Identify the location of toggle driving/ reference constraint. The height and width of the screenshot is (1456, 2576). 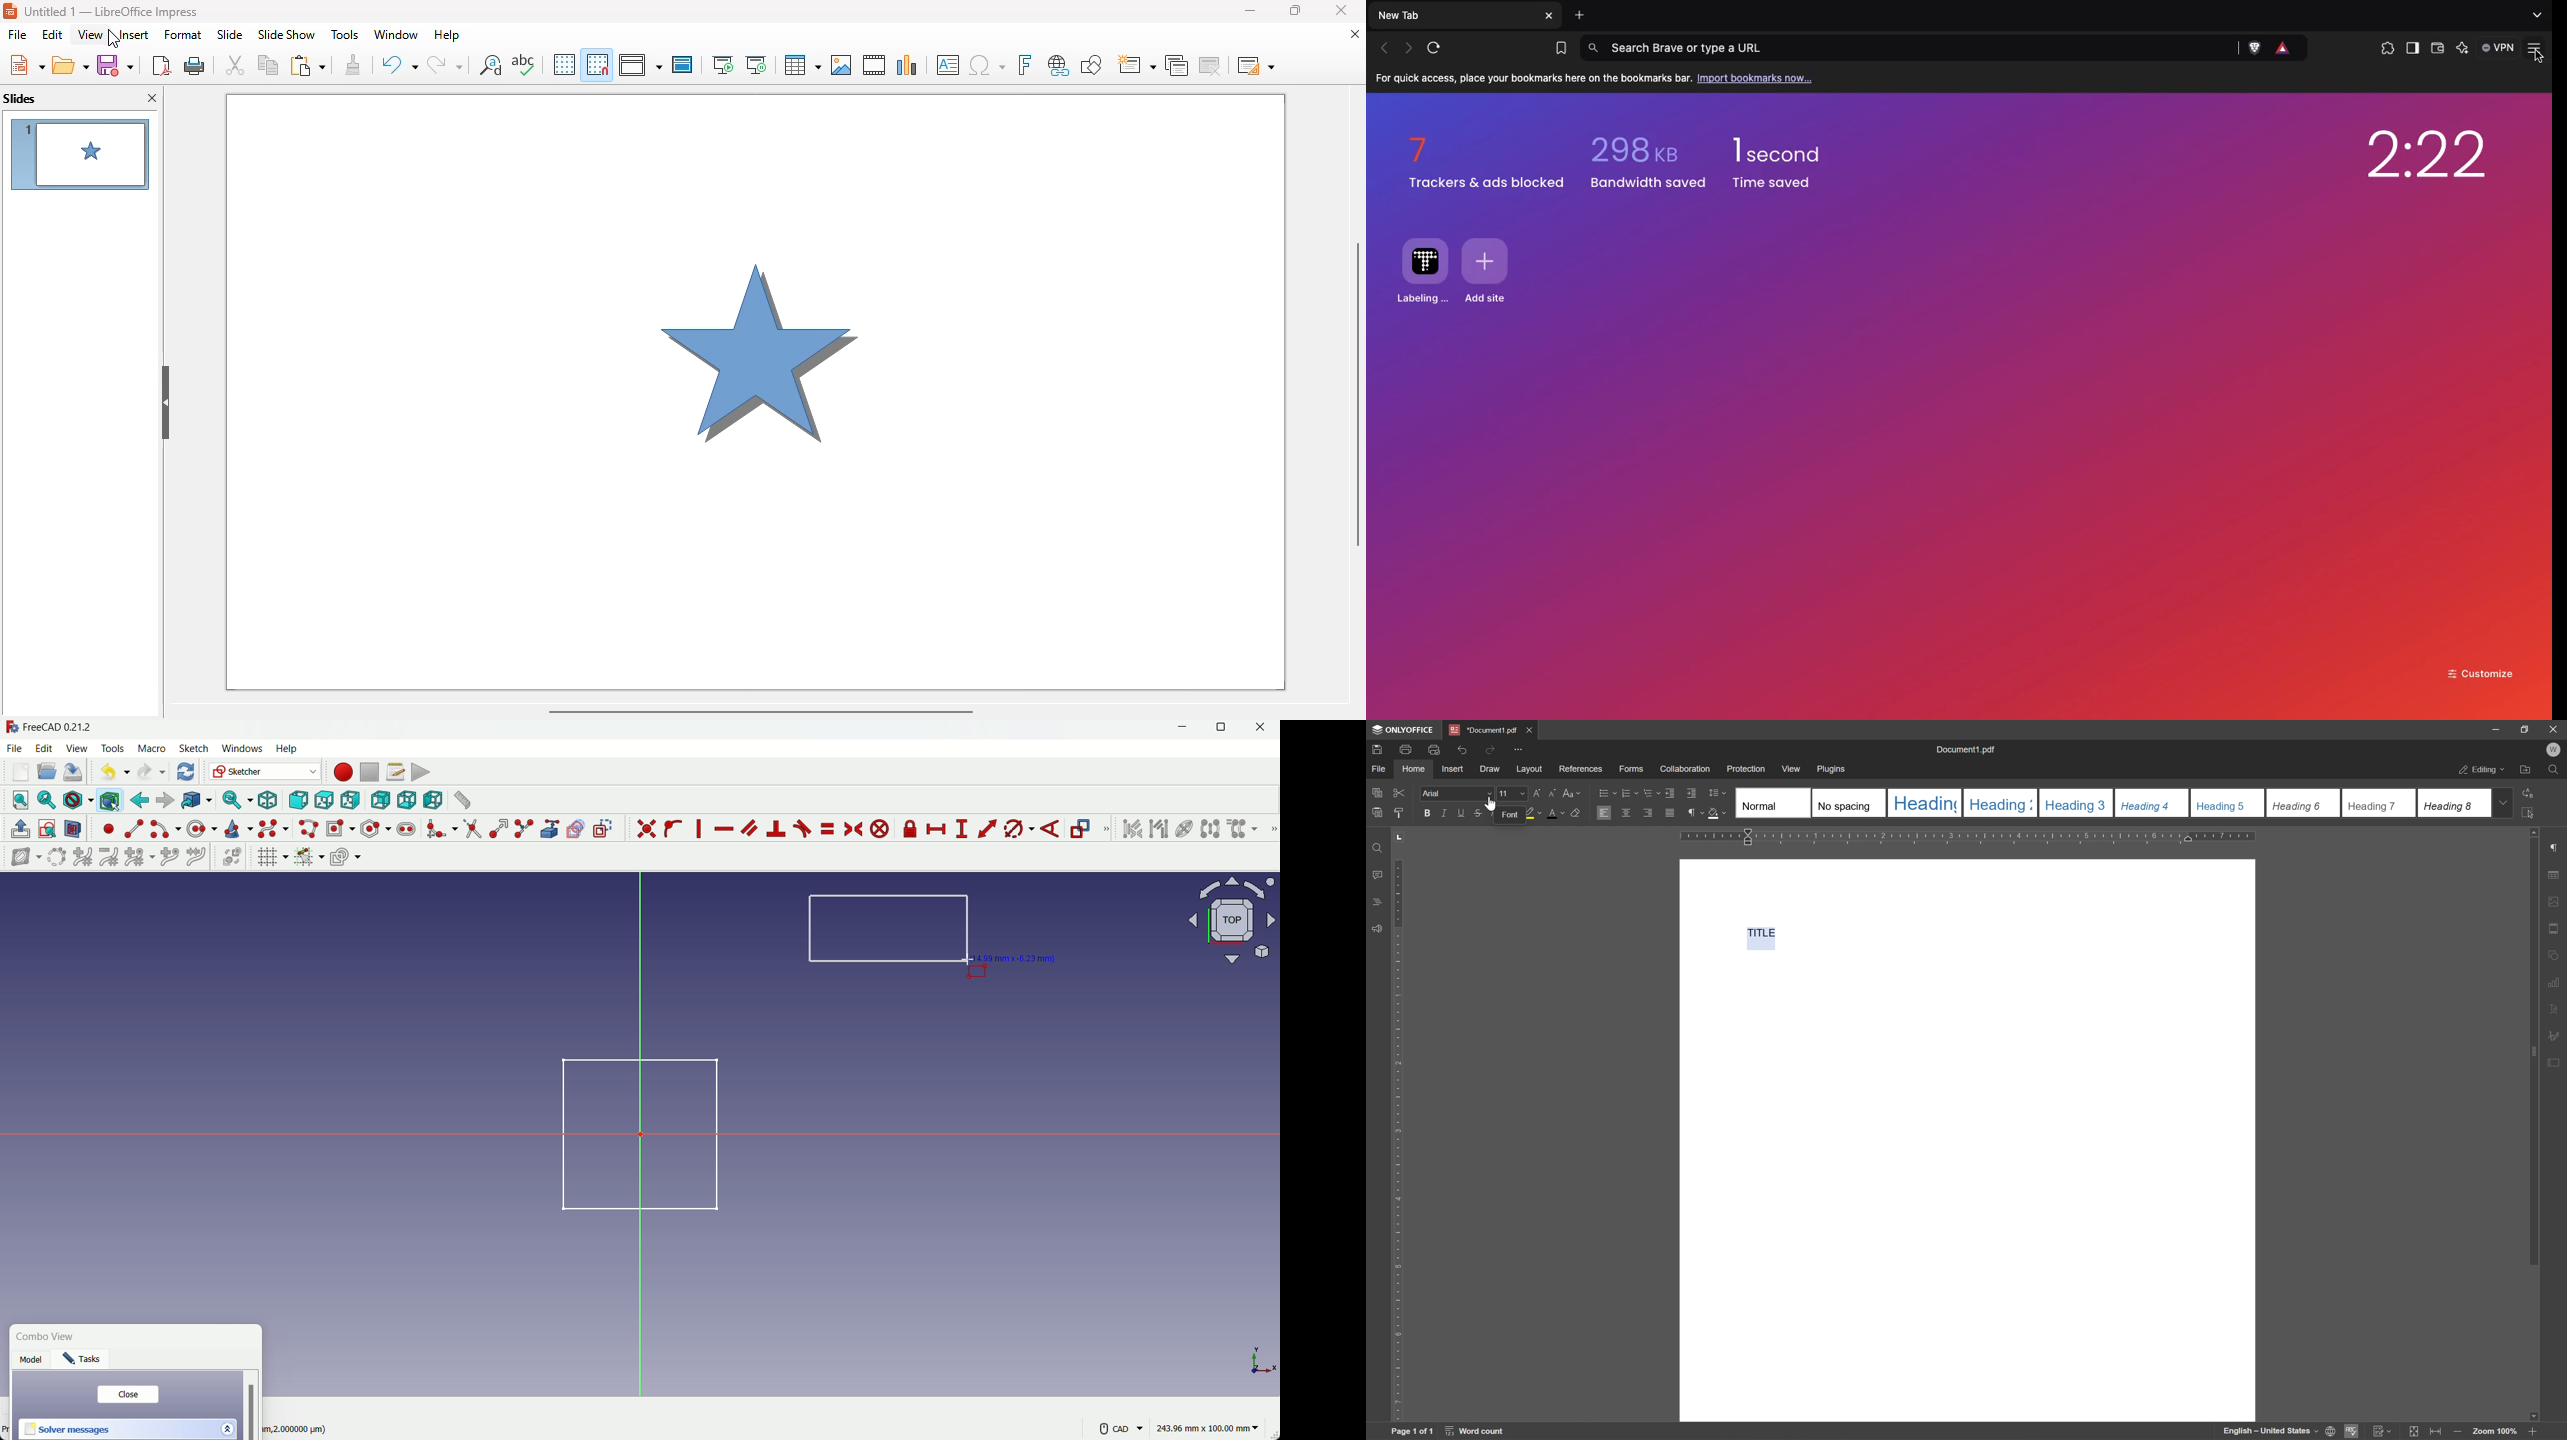
(1083, 830).